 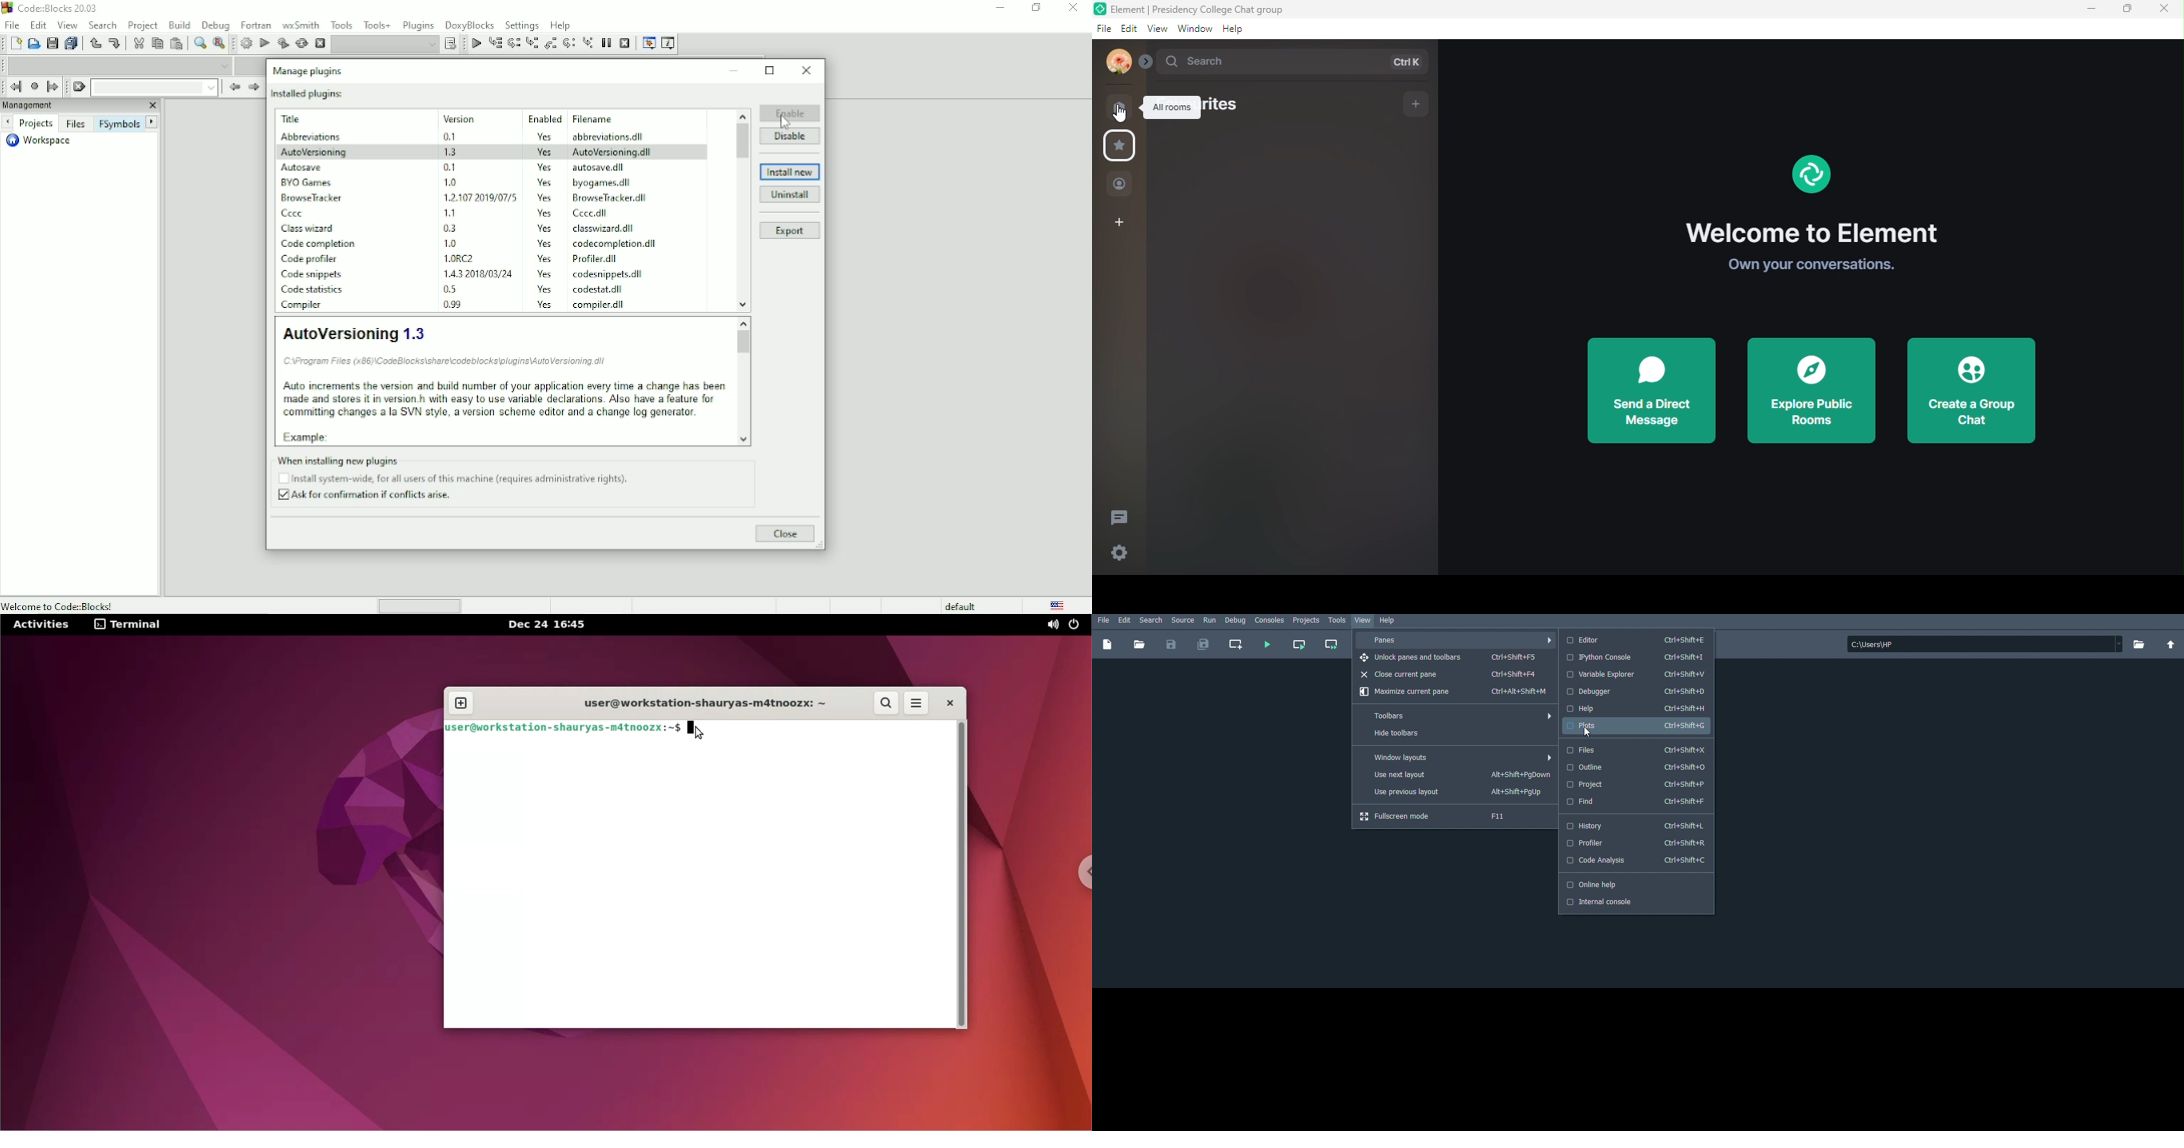 I want to click on people, so click(x=1120, y=184).